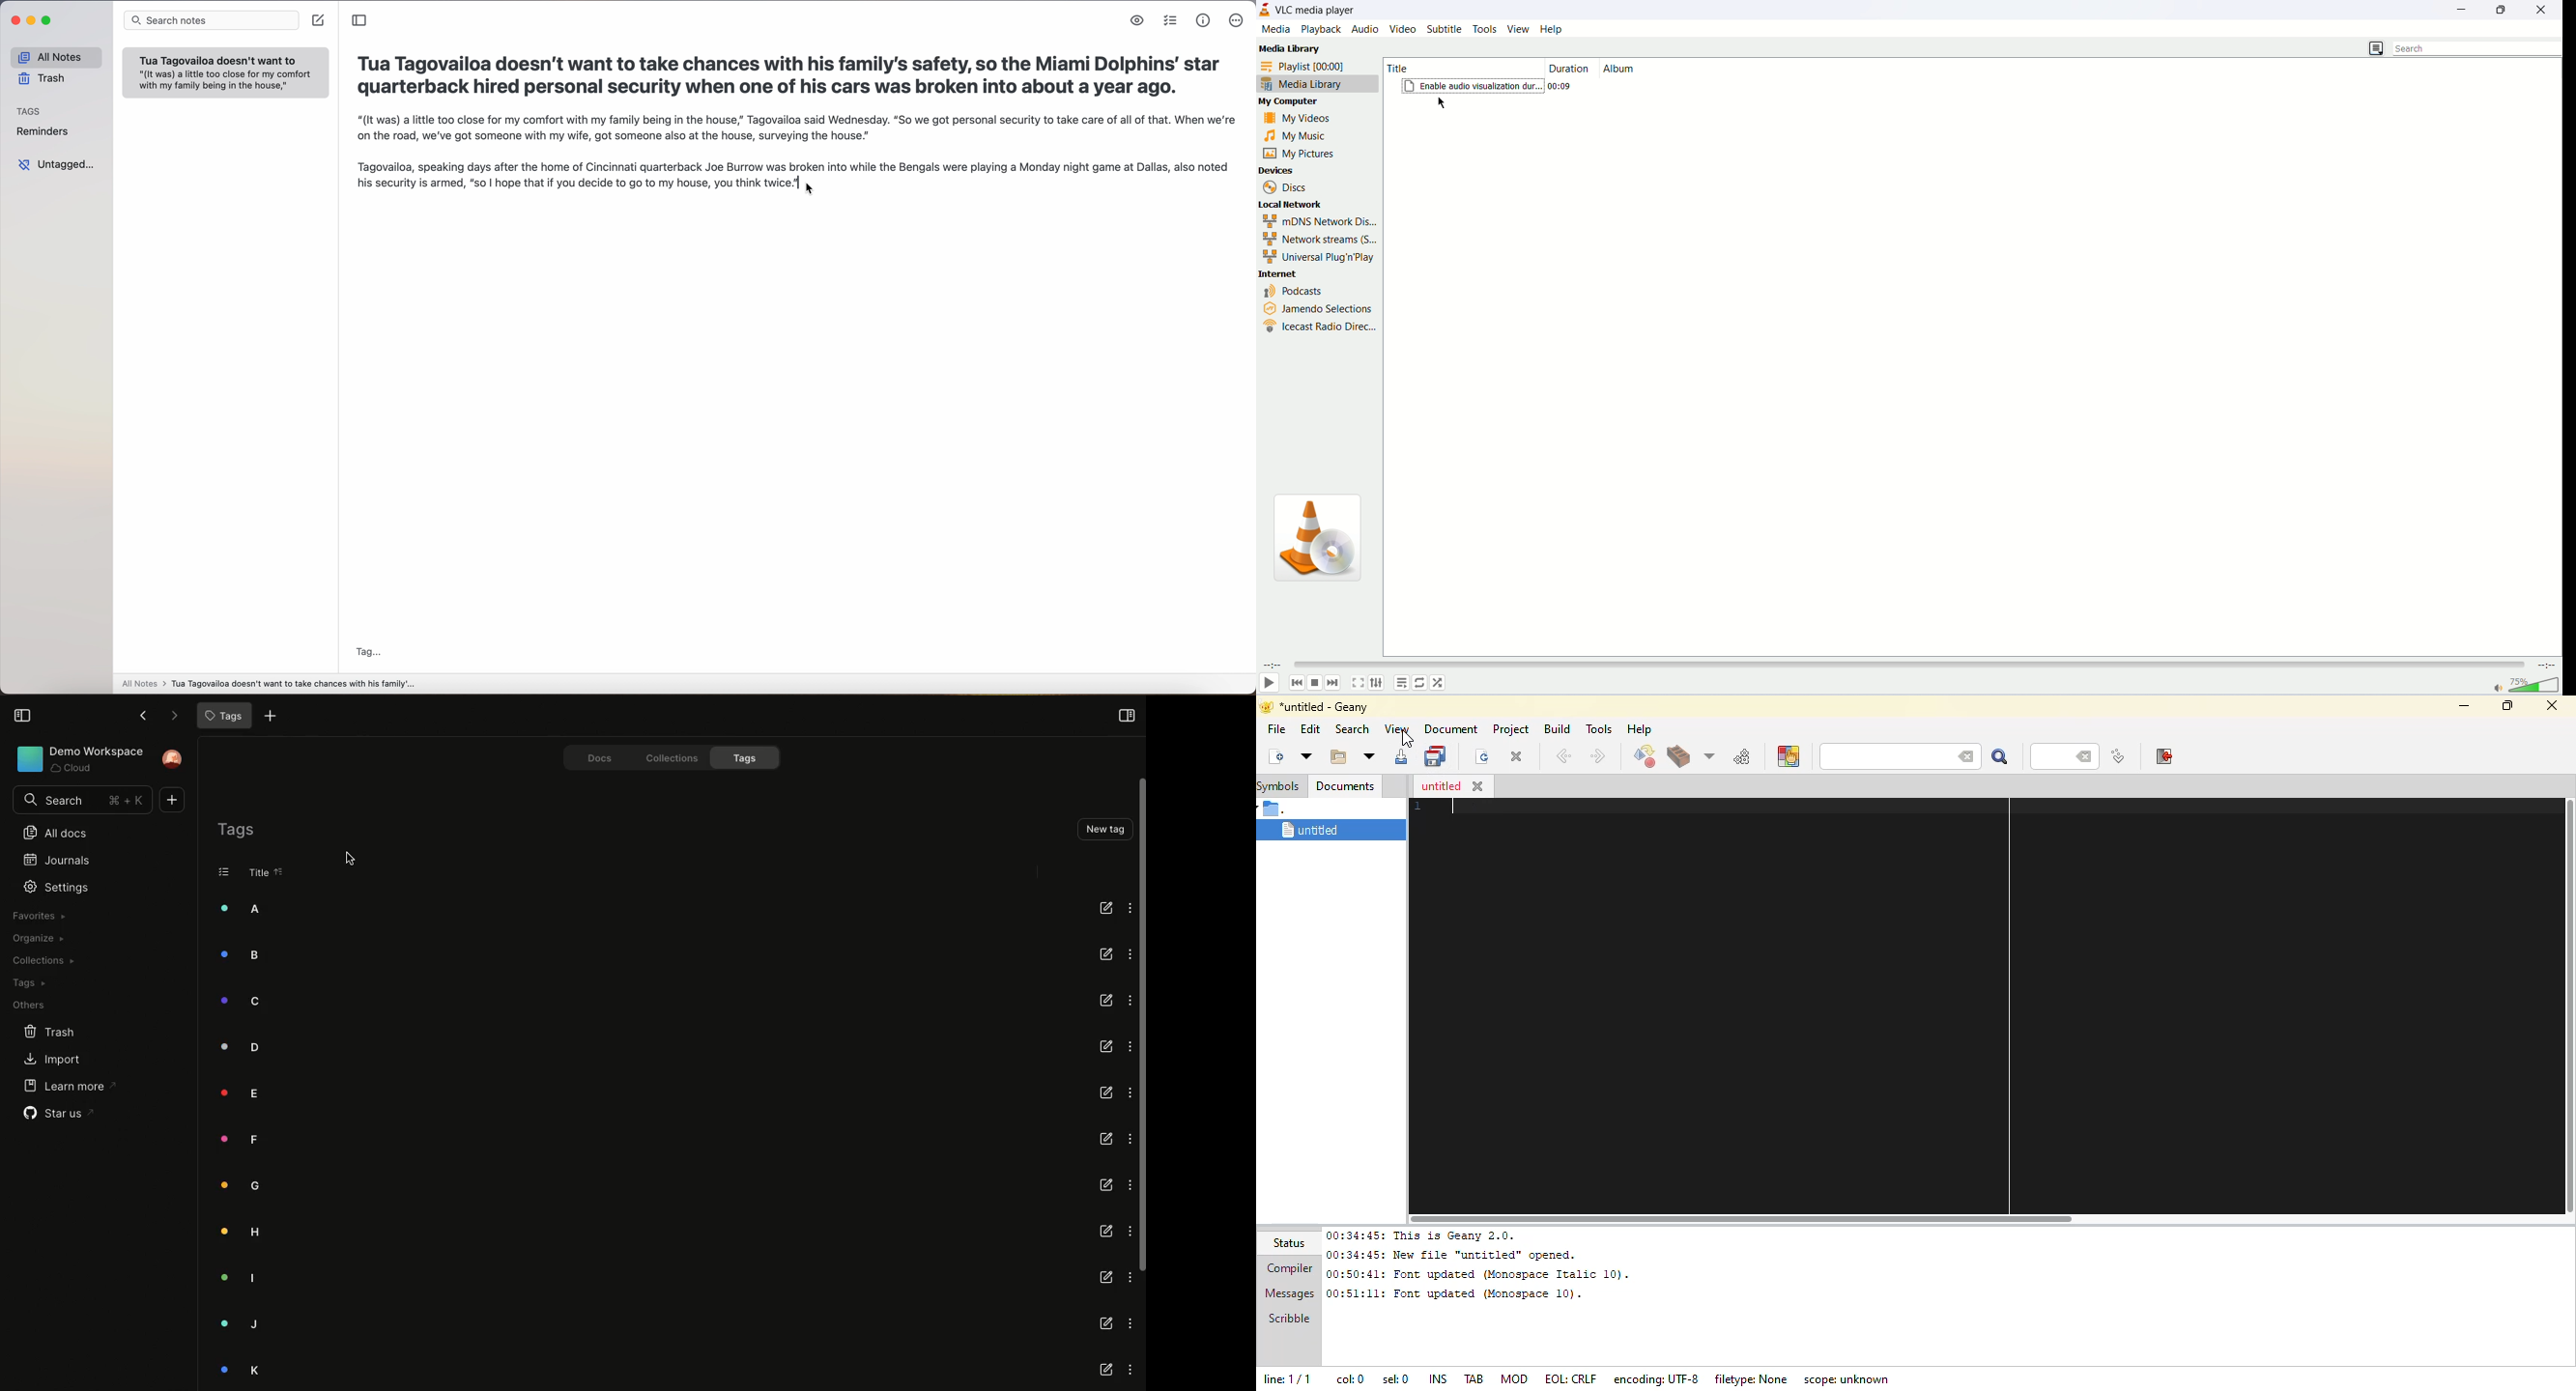 The height and width of the screenshot is (1400, 2576). Describe the element at coordinates (361, 21) in the screenshot. I see `toggle sidebar` at that location.